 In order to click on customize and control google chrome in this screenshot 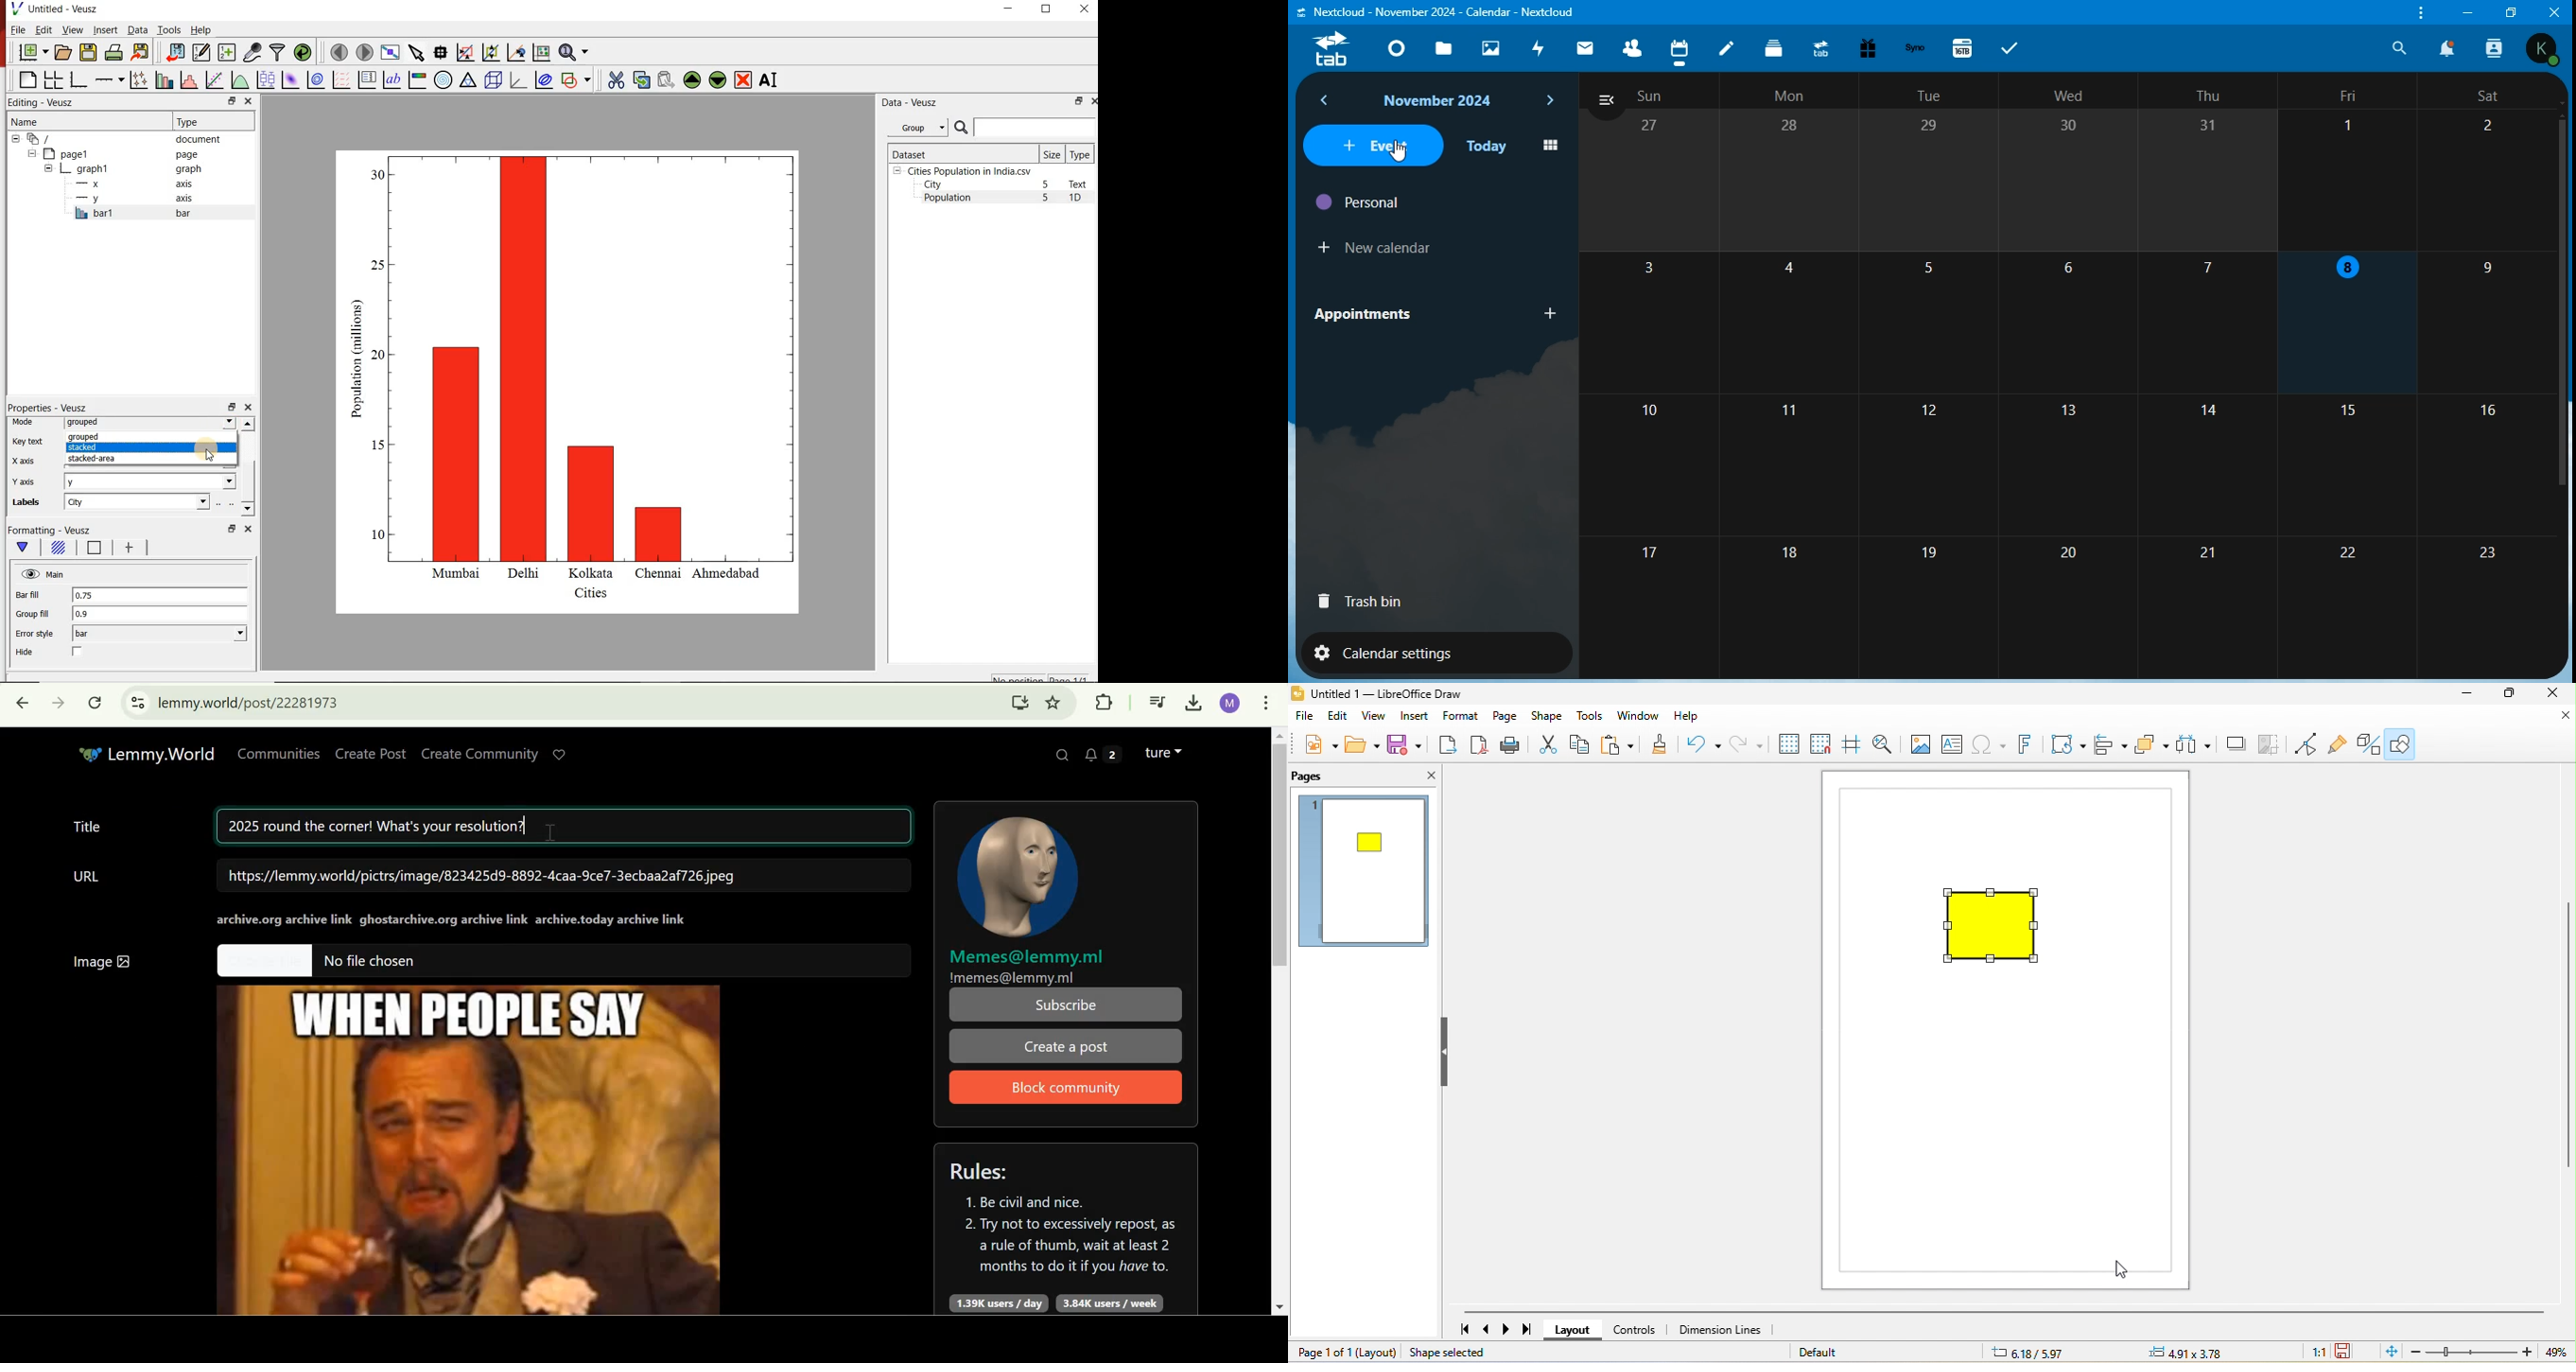, I will do `click(1266, 705)`.